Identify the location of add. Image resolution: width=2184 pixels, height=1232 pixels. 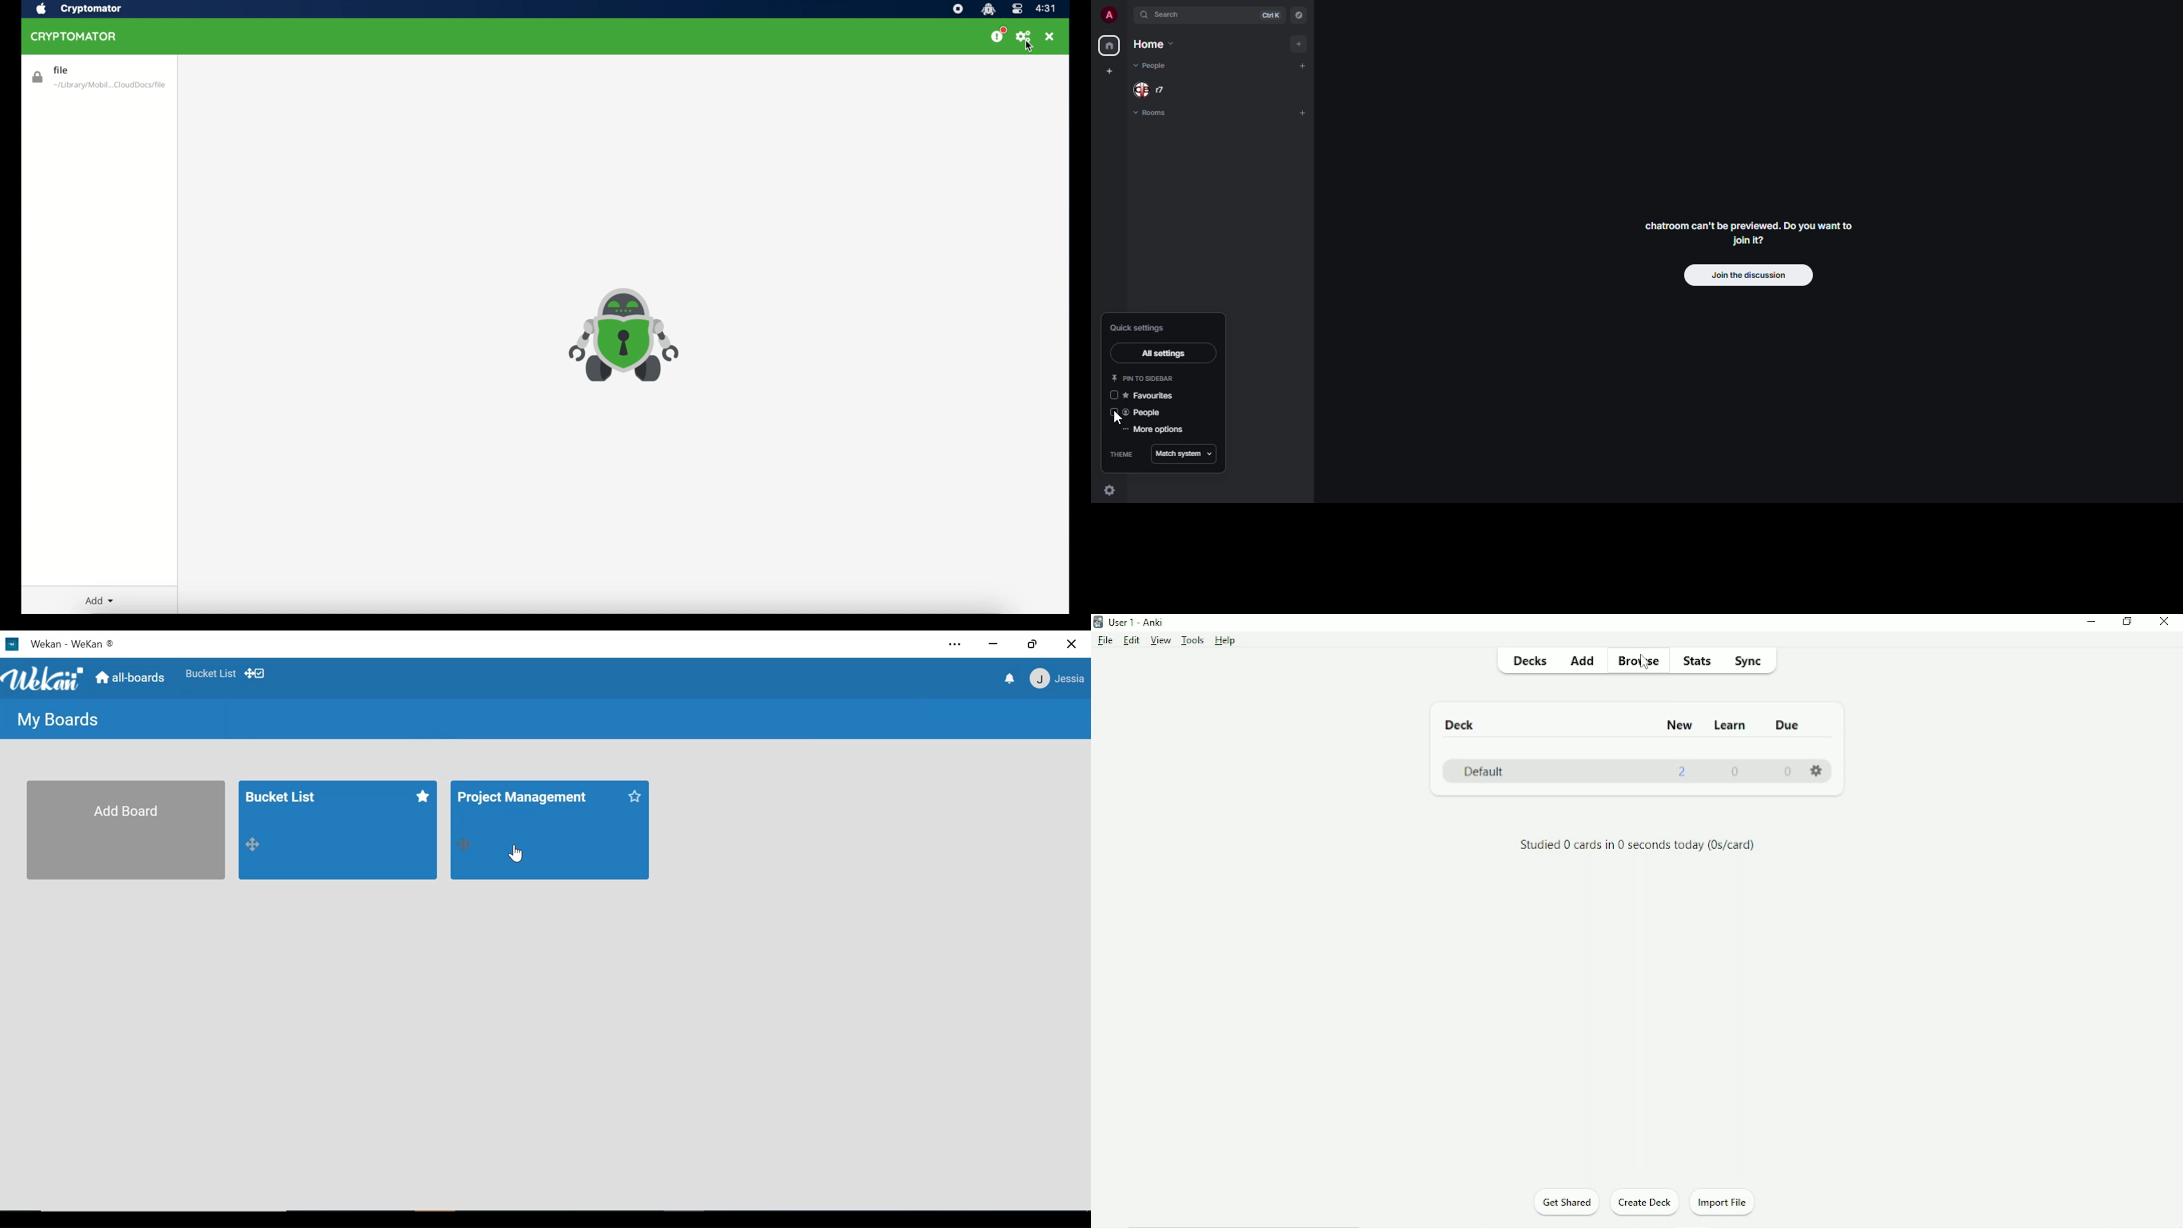
(1308, 67).